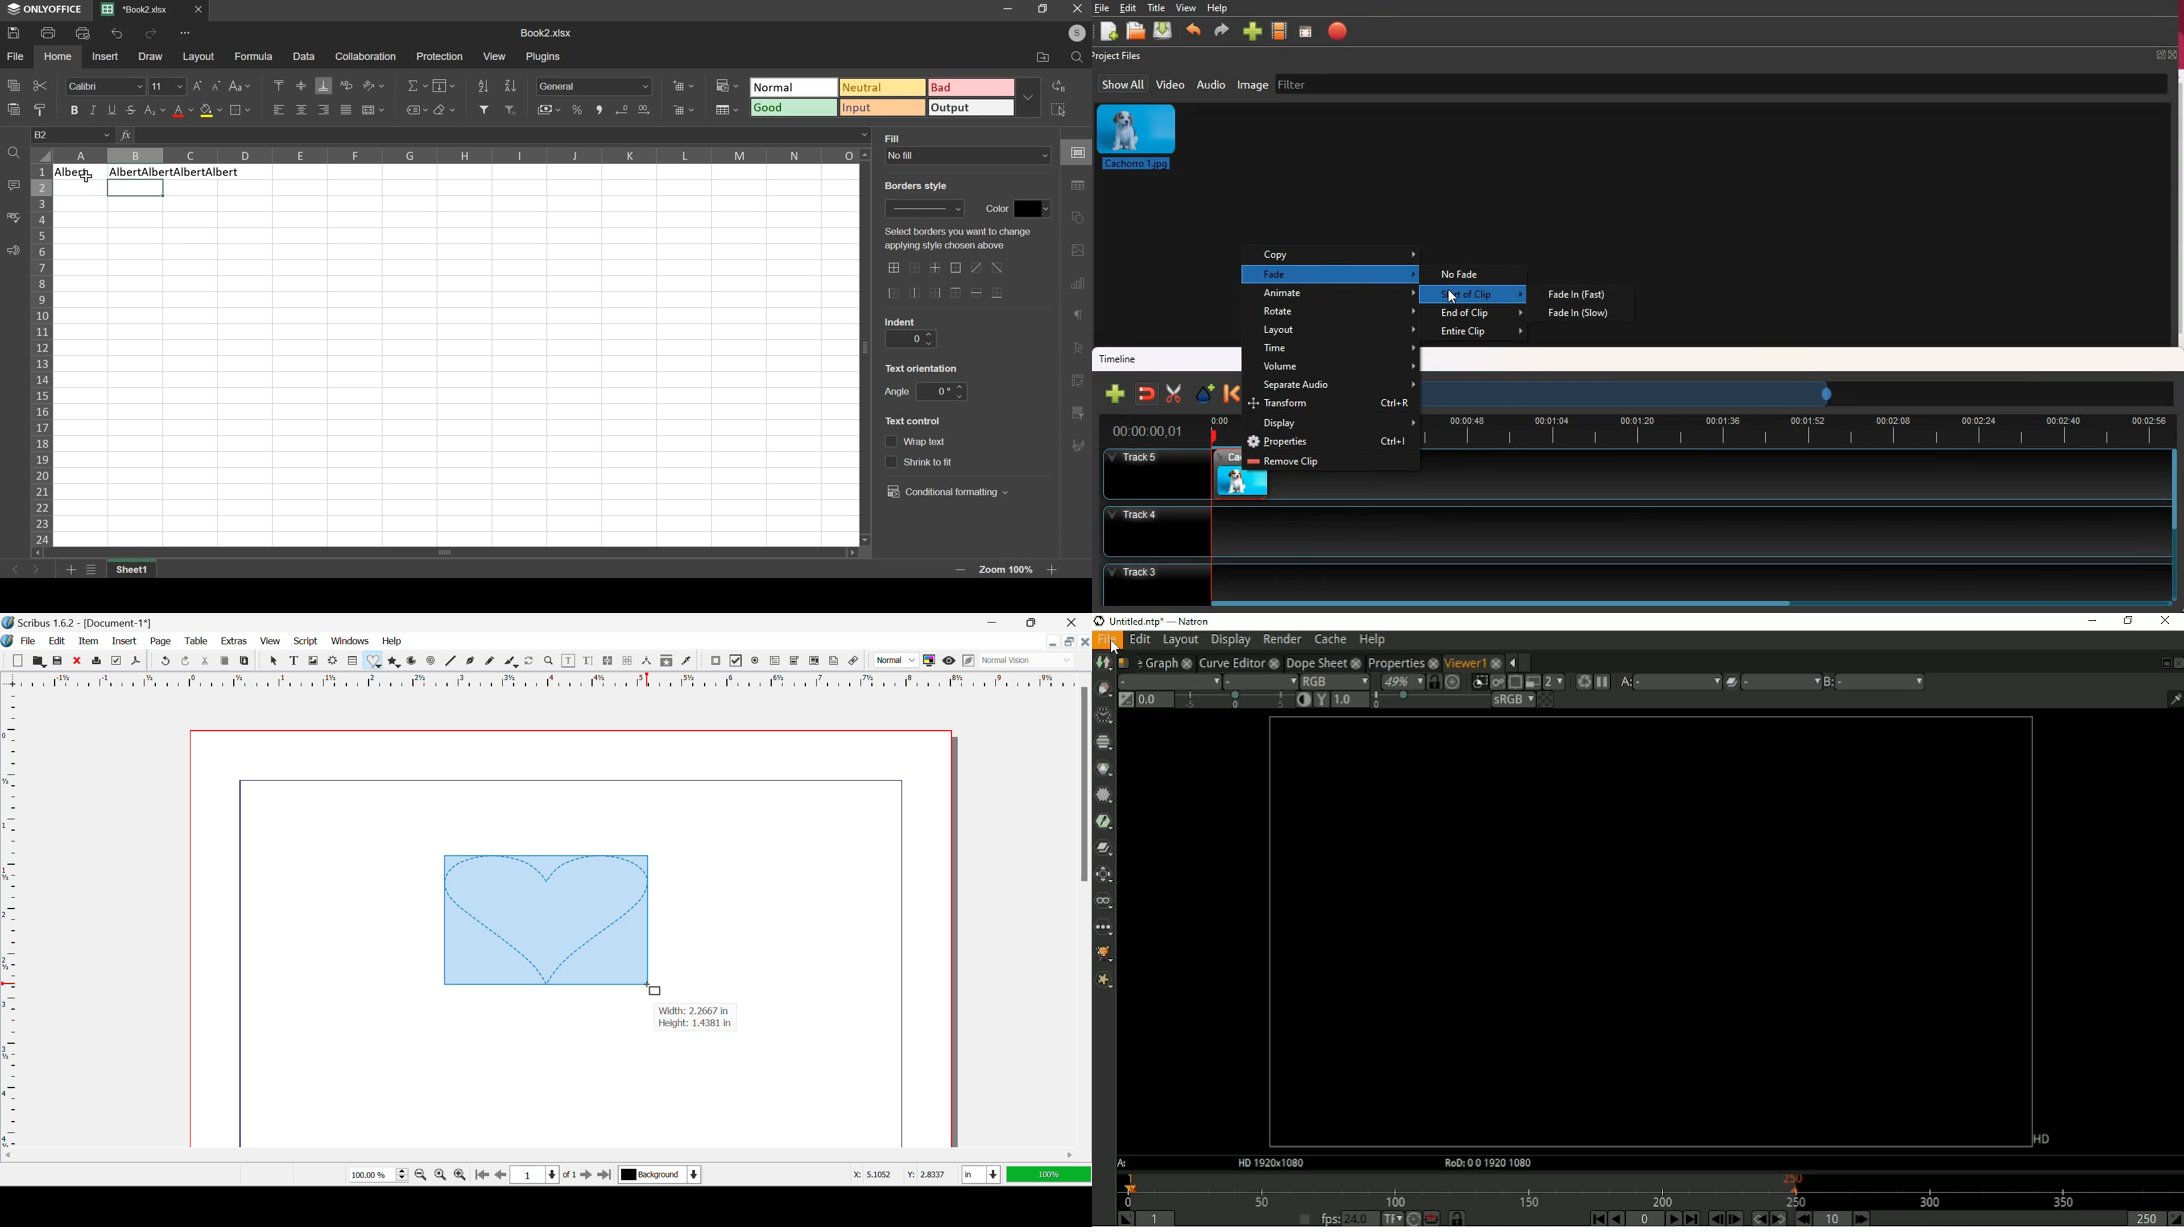  Describe the element at coordinates (443, 86) in the screenshot. I see `fill` at that location.